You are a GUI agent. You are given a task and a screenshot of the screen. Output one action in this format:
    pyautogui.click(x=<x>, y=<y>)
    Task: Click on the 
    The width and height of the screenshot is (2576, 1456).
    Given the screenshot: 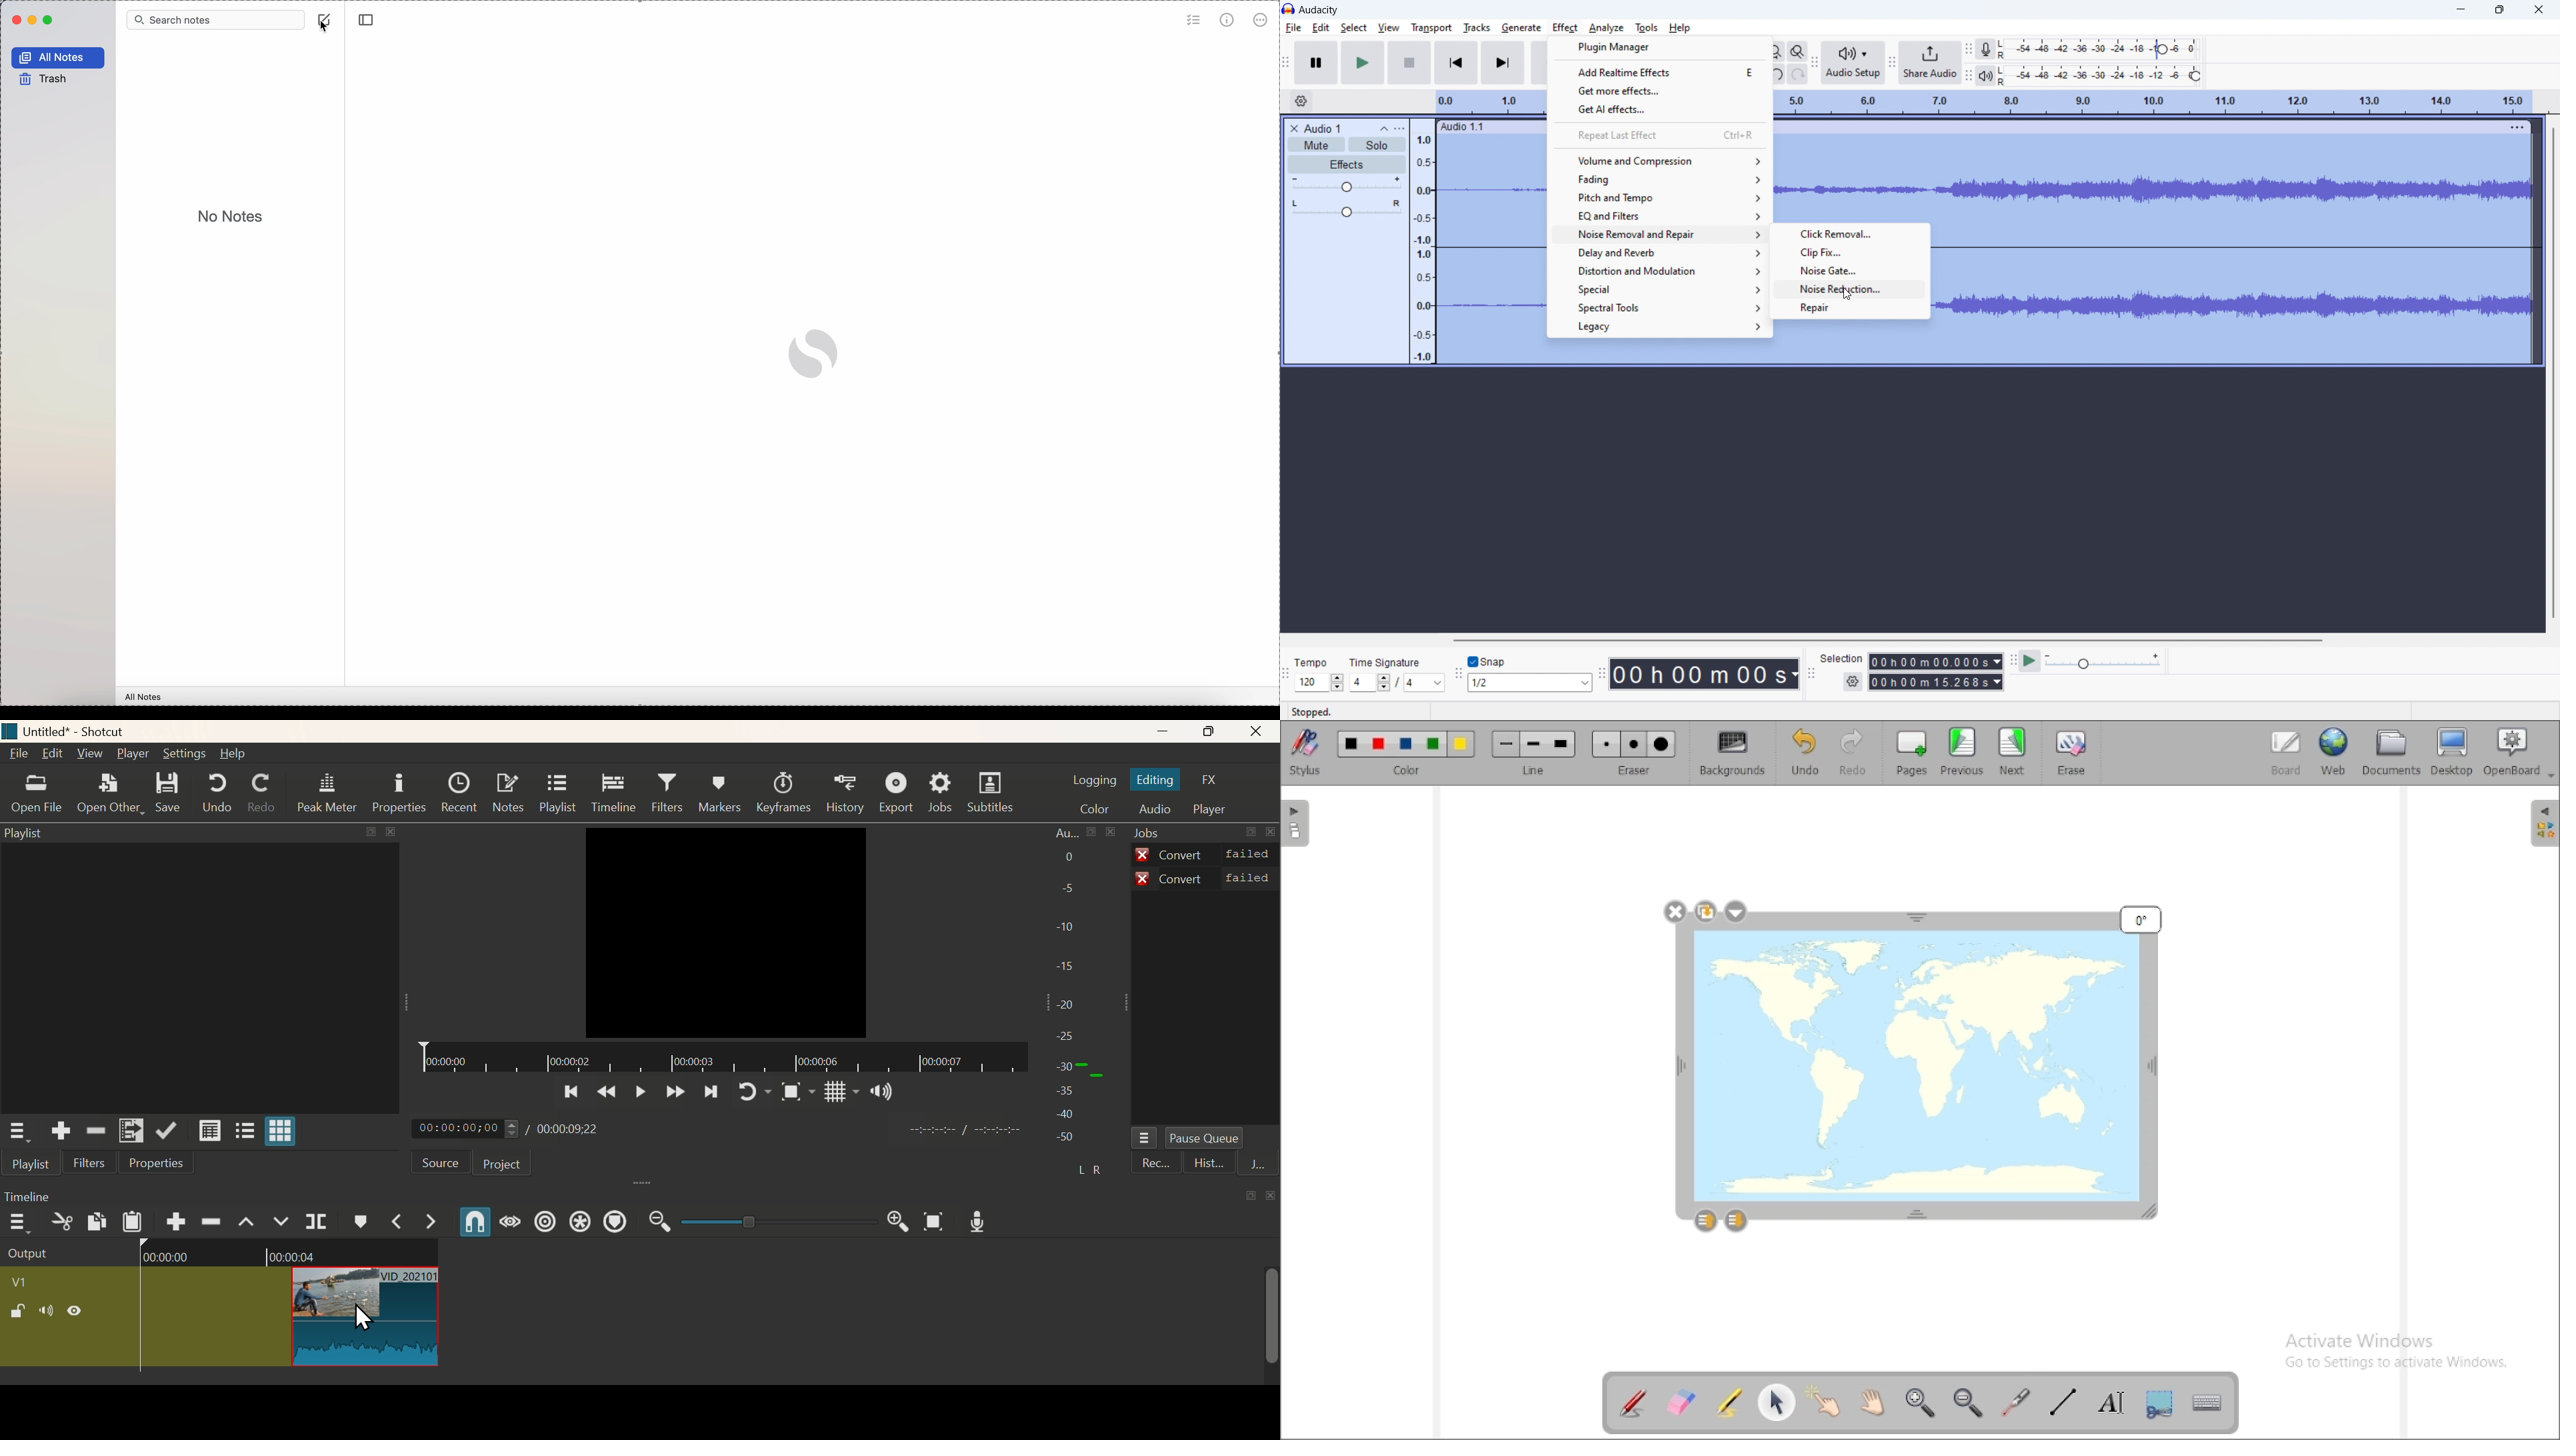 What is the action you would take?
    pyautogui.click(x=511, y=1223)
    